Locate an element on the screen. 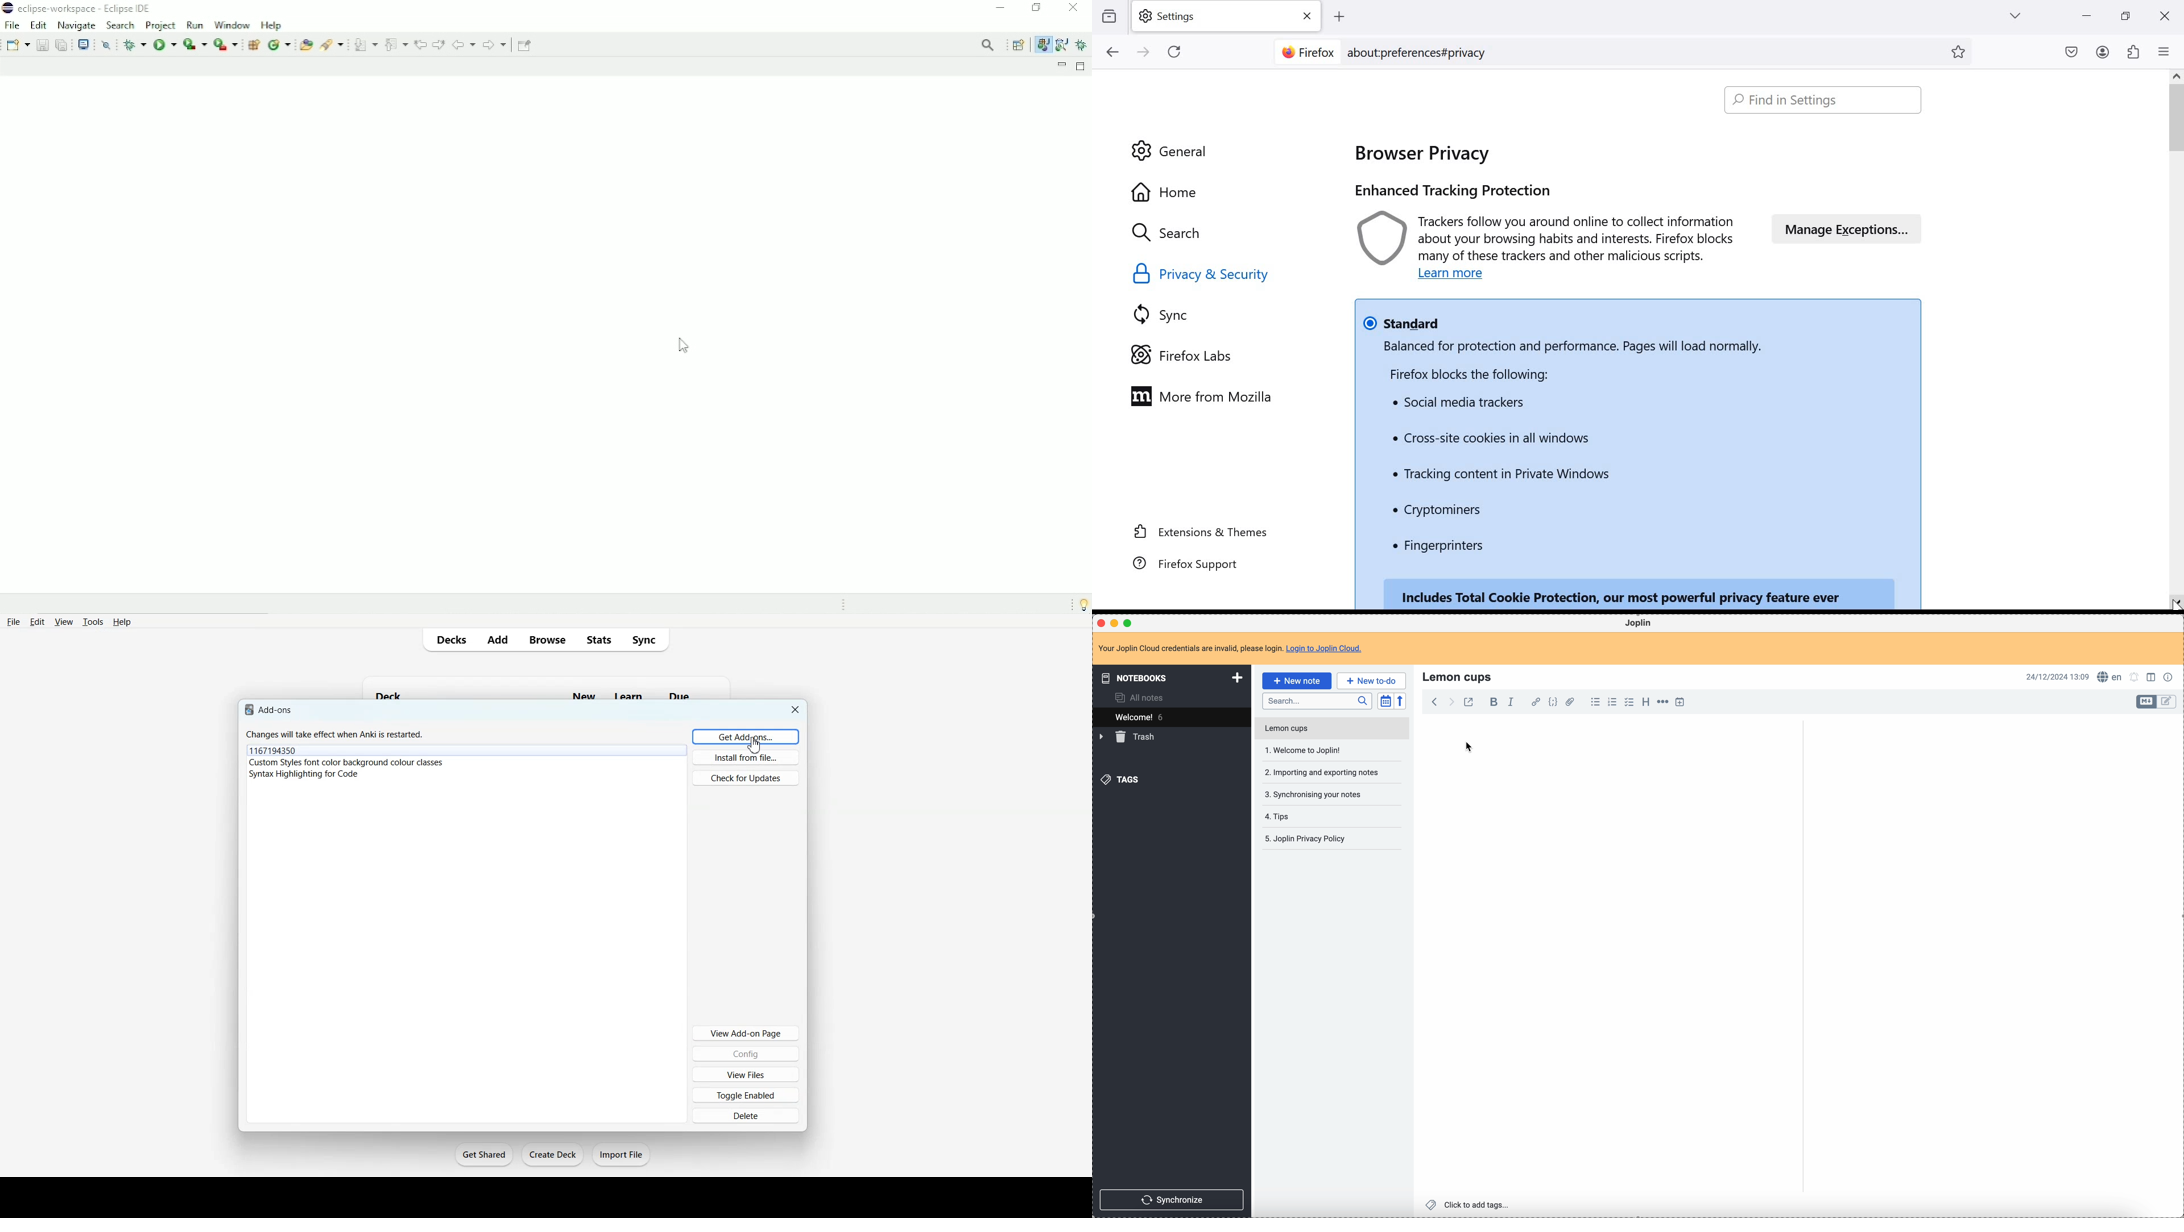 The height and width of the screenshot is (1232, 2184). Close is located at coordinates (795, 708).